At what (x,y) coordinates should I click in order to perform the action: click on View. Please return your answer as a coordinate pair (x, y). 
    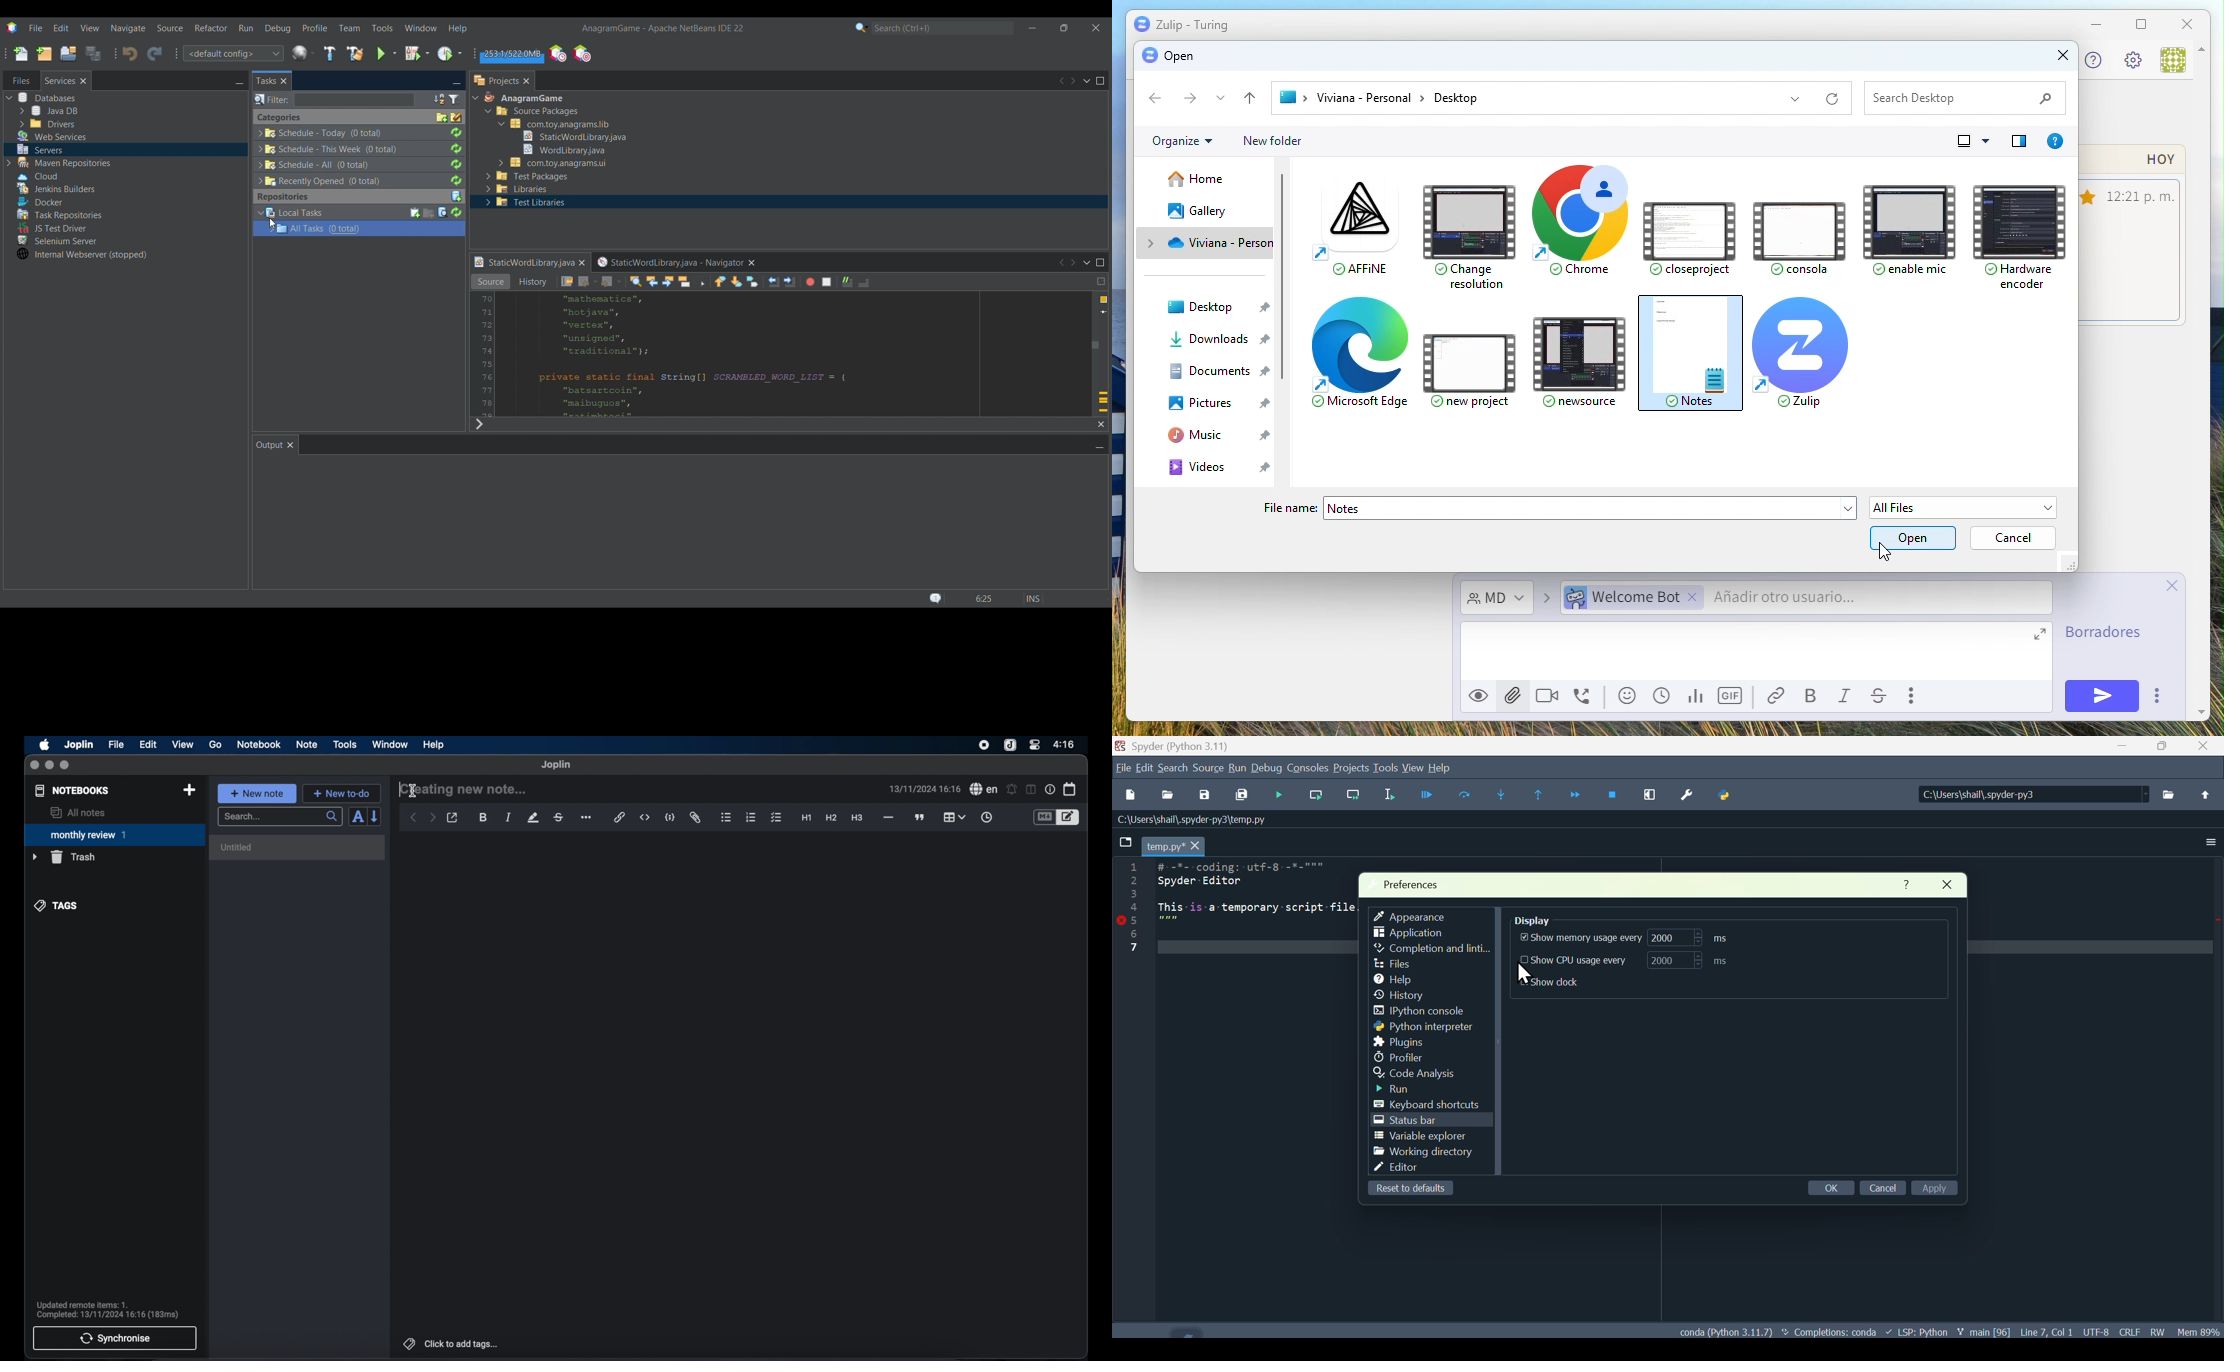
    Looking at the image, I should click on (1976, 141).